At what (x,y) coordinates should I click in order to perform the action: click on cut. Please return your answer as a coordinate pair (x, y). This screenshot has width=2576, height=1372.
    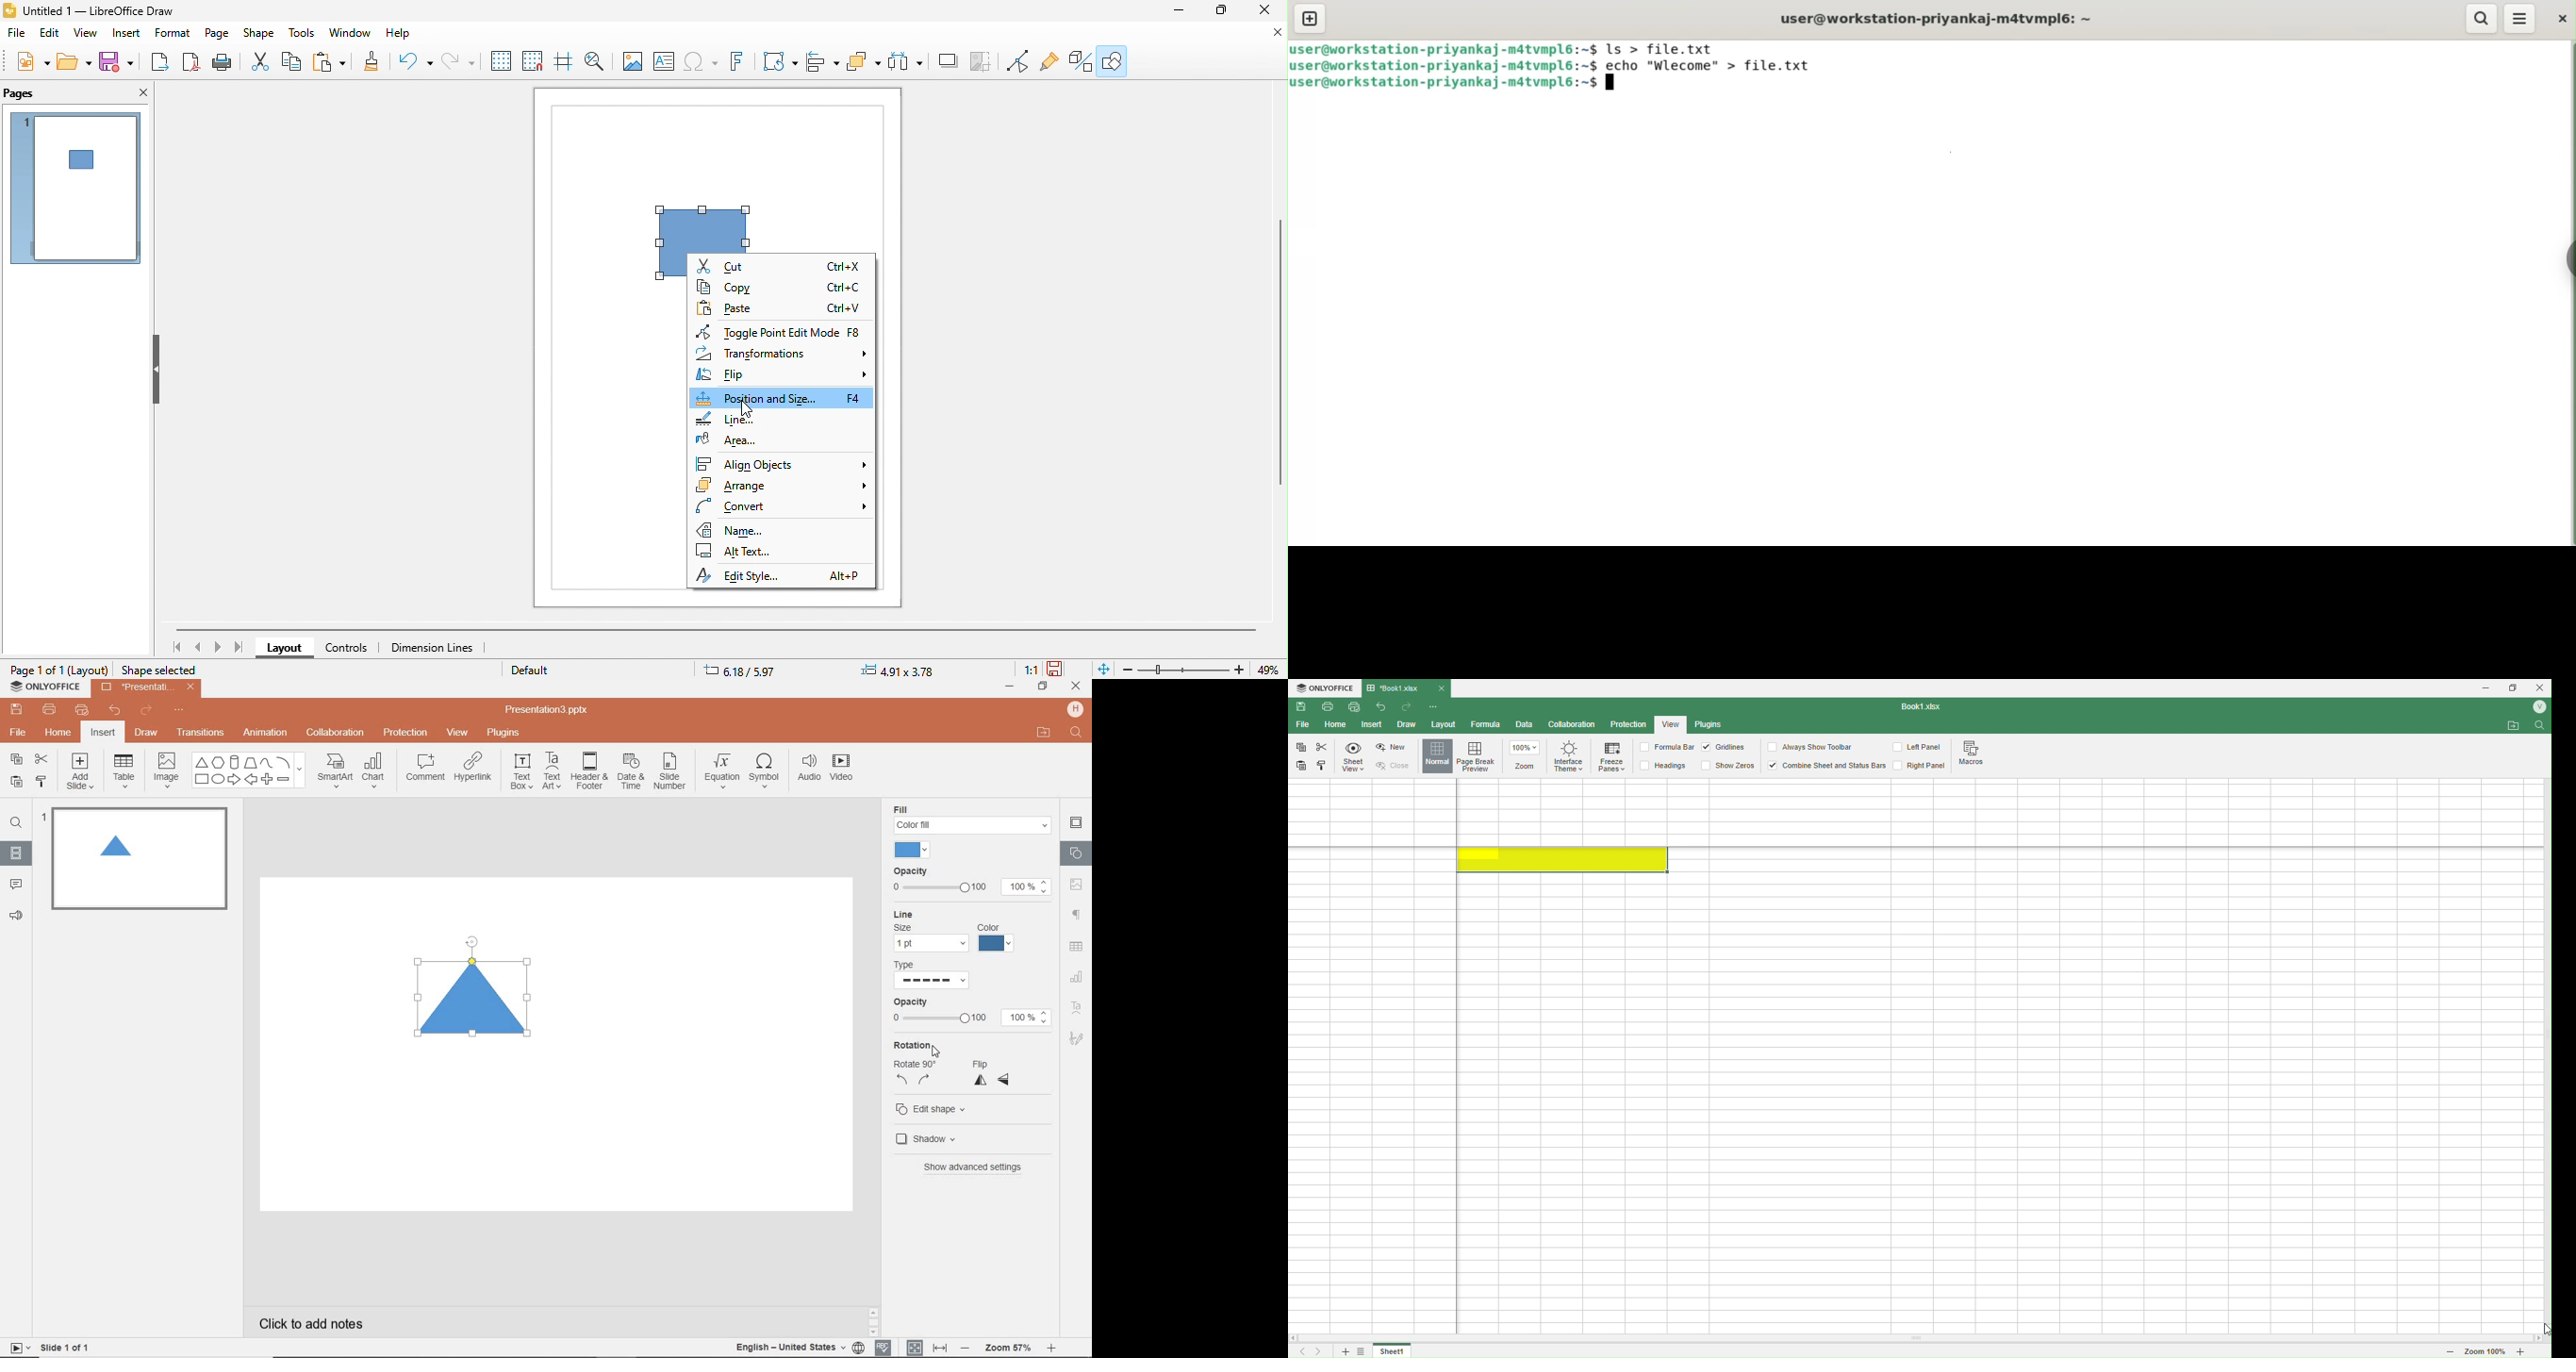
    Looking at the image, I should click on (263, 63).